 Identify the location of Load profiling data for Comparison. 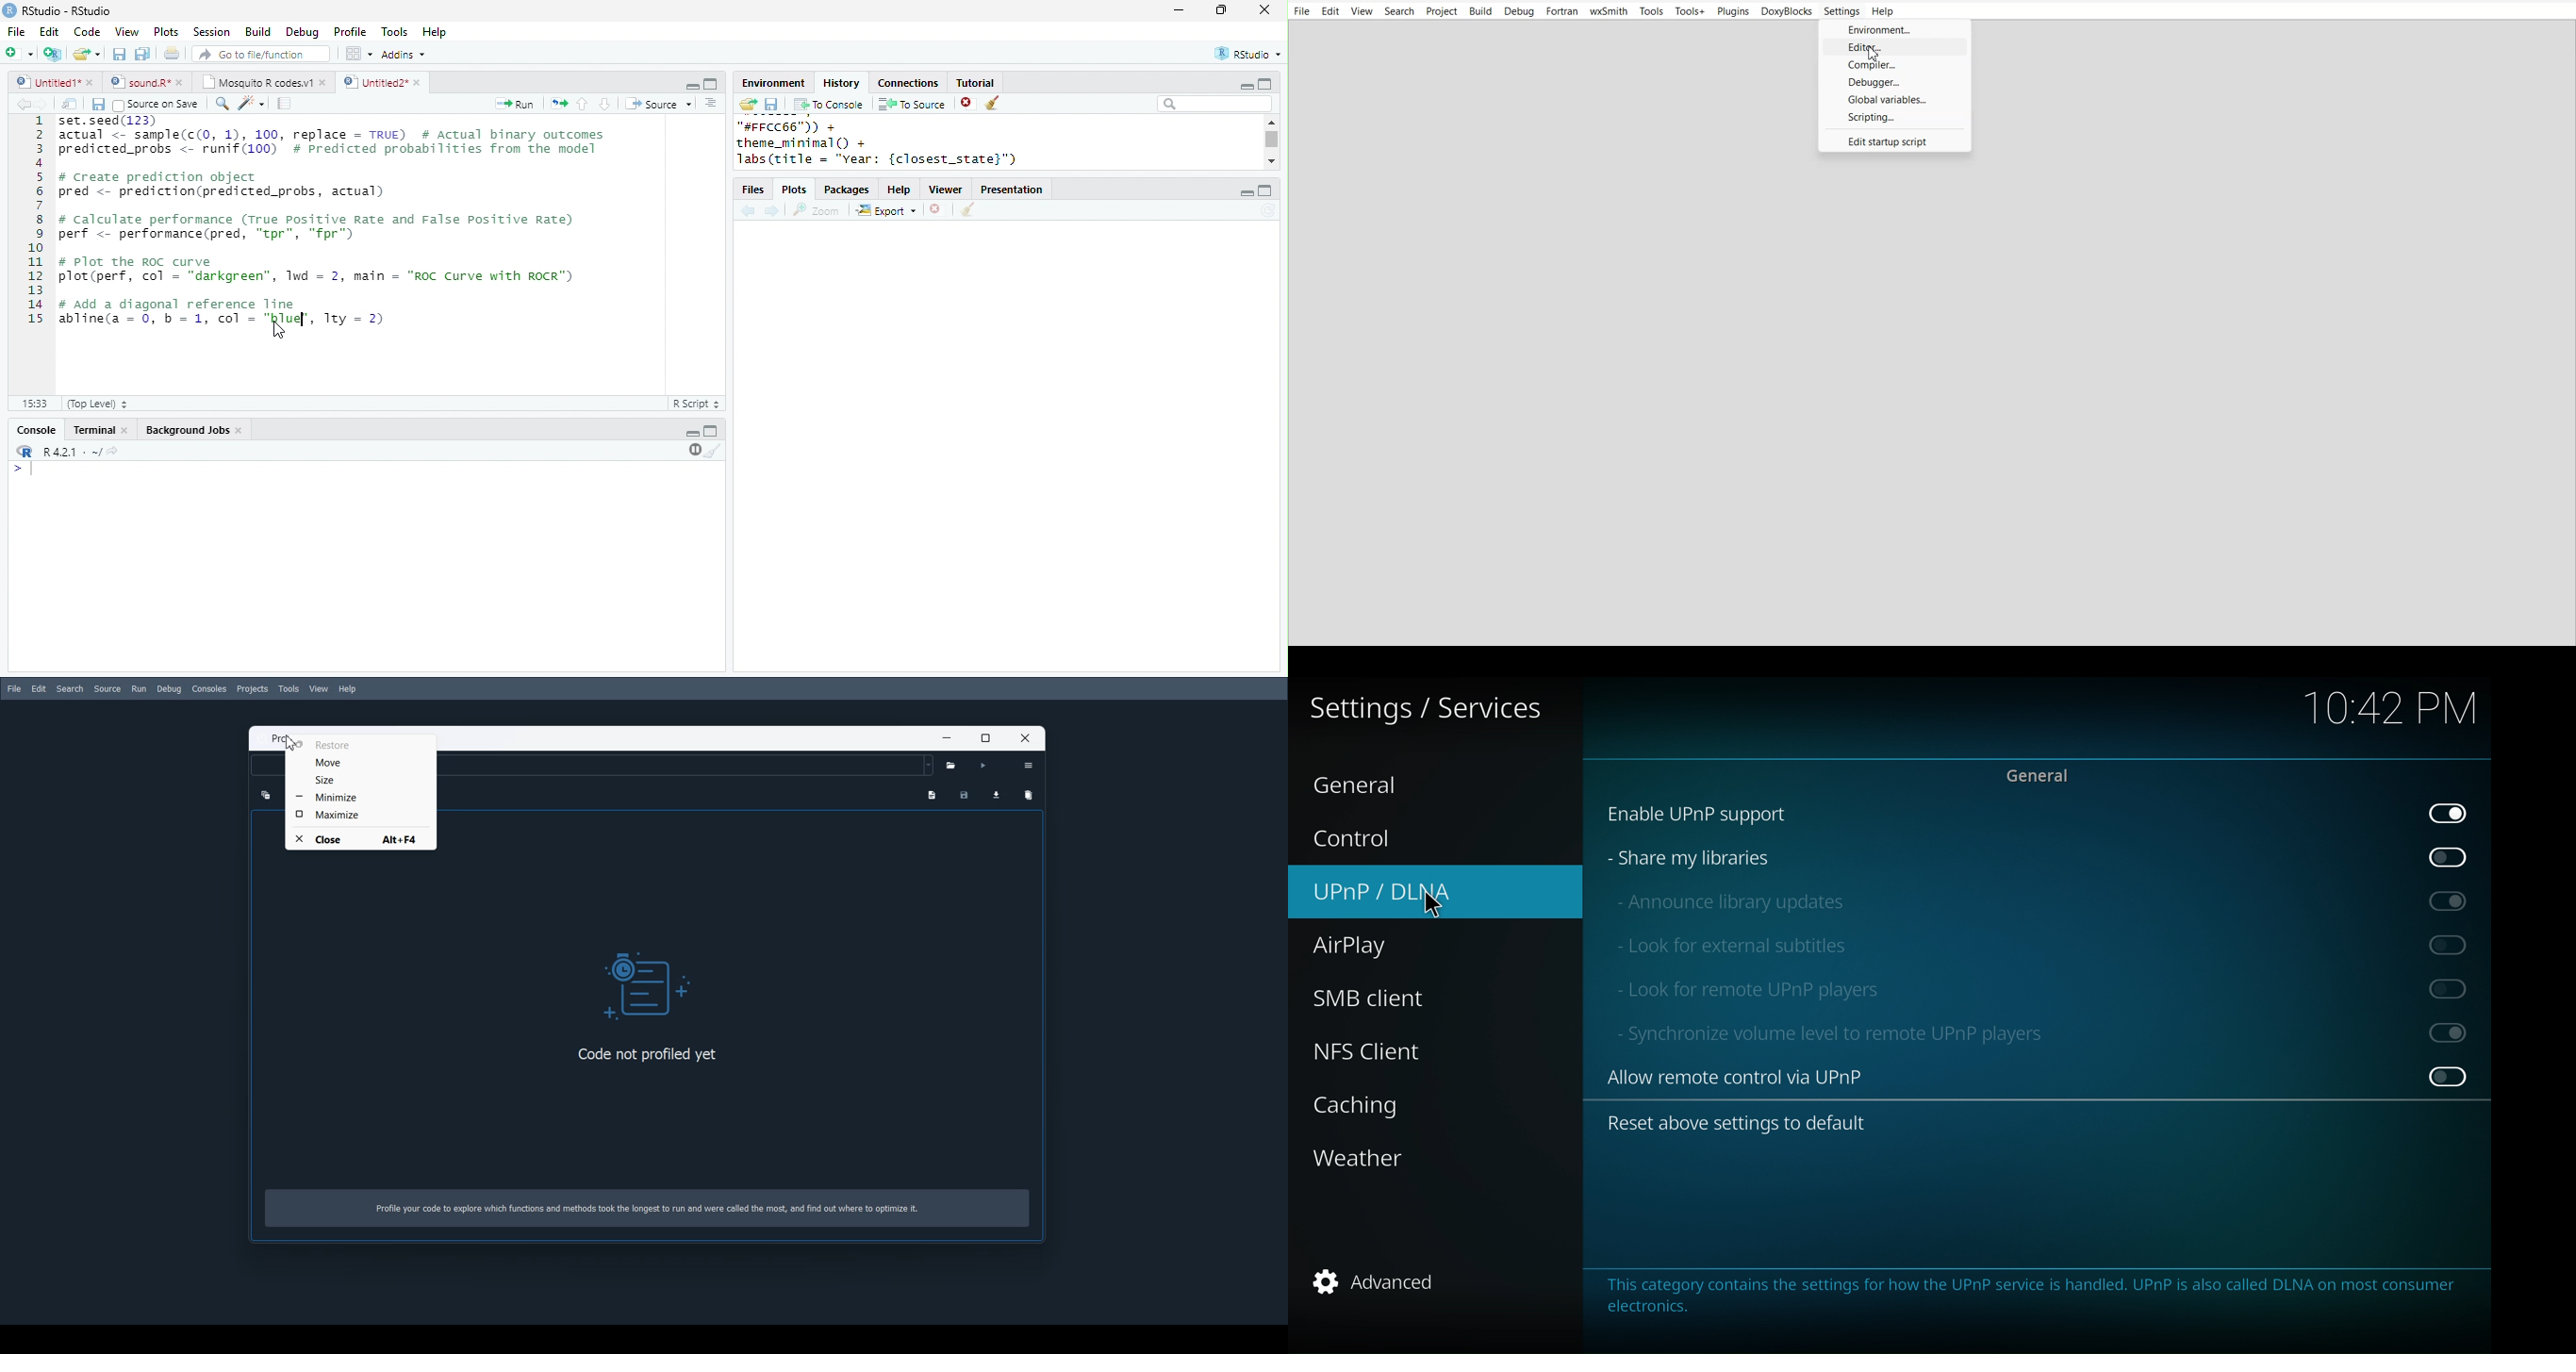
(996, 792).